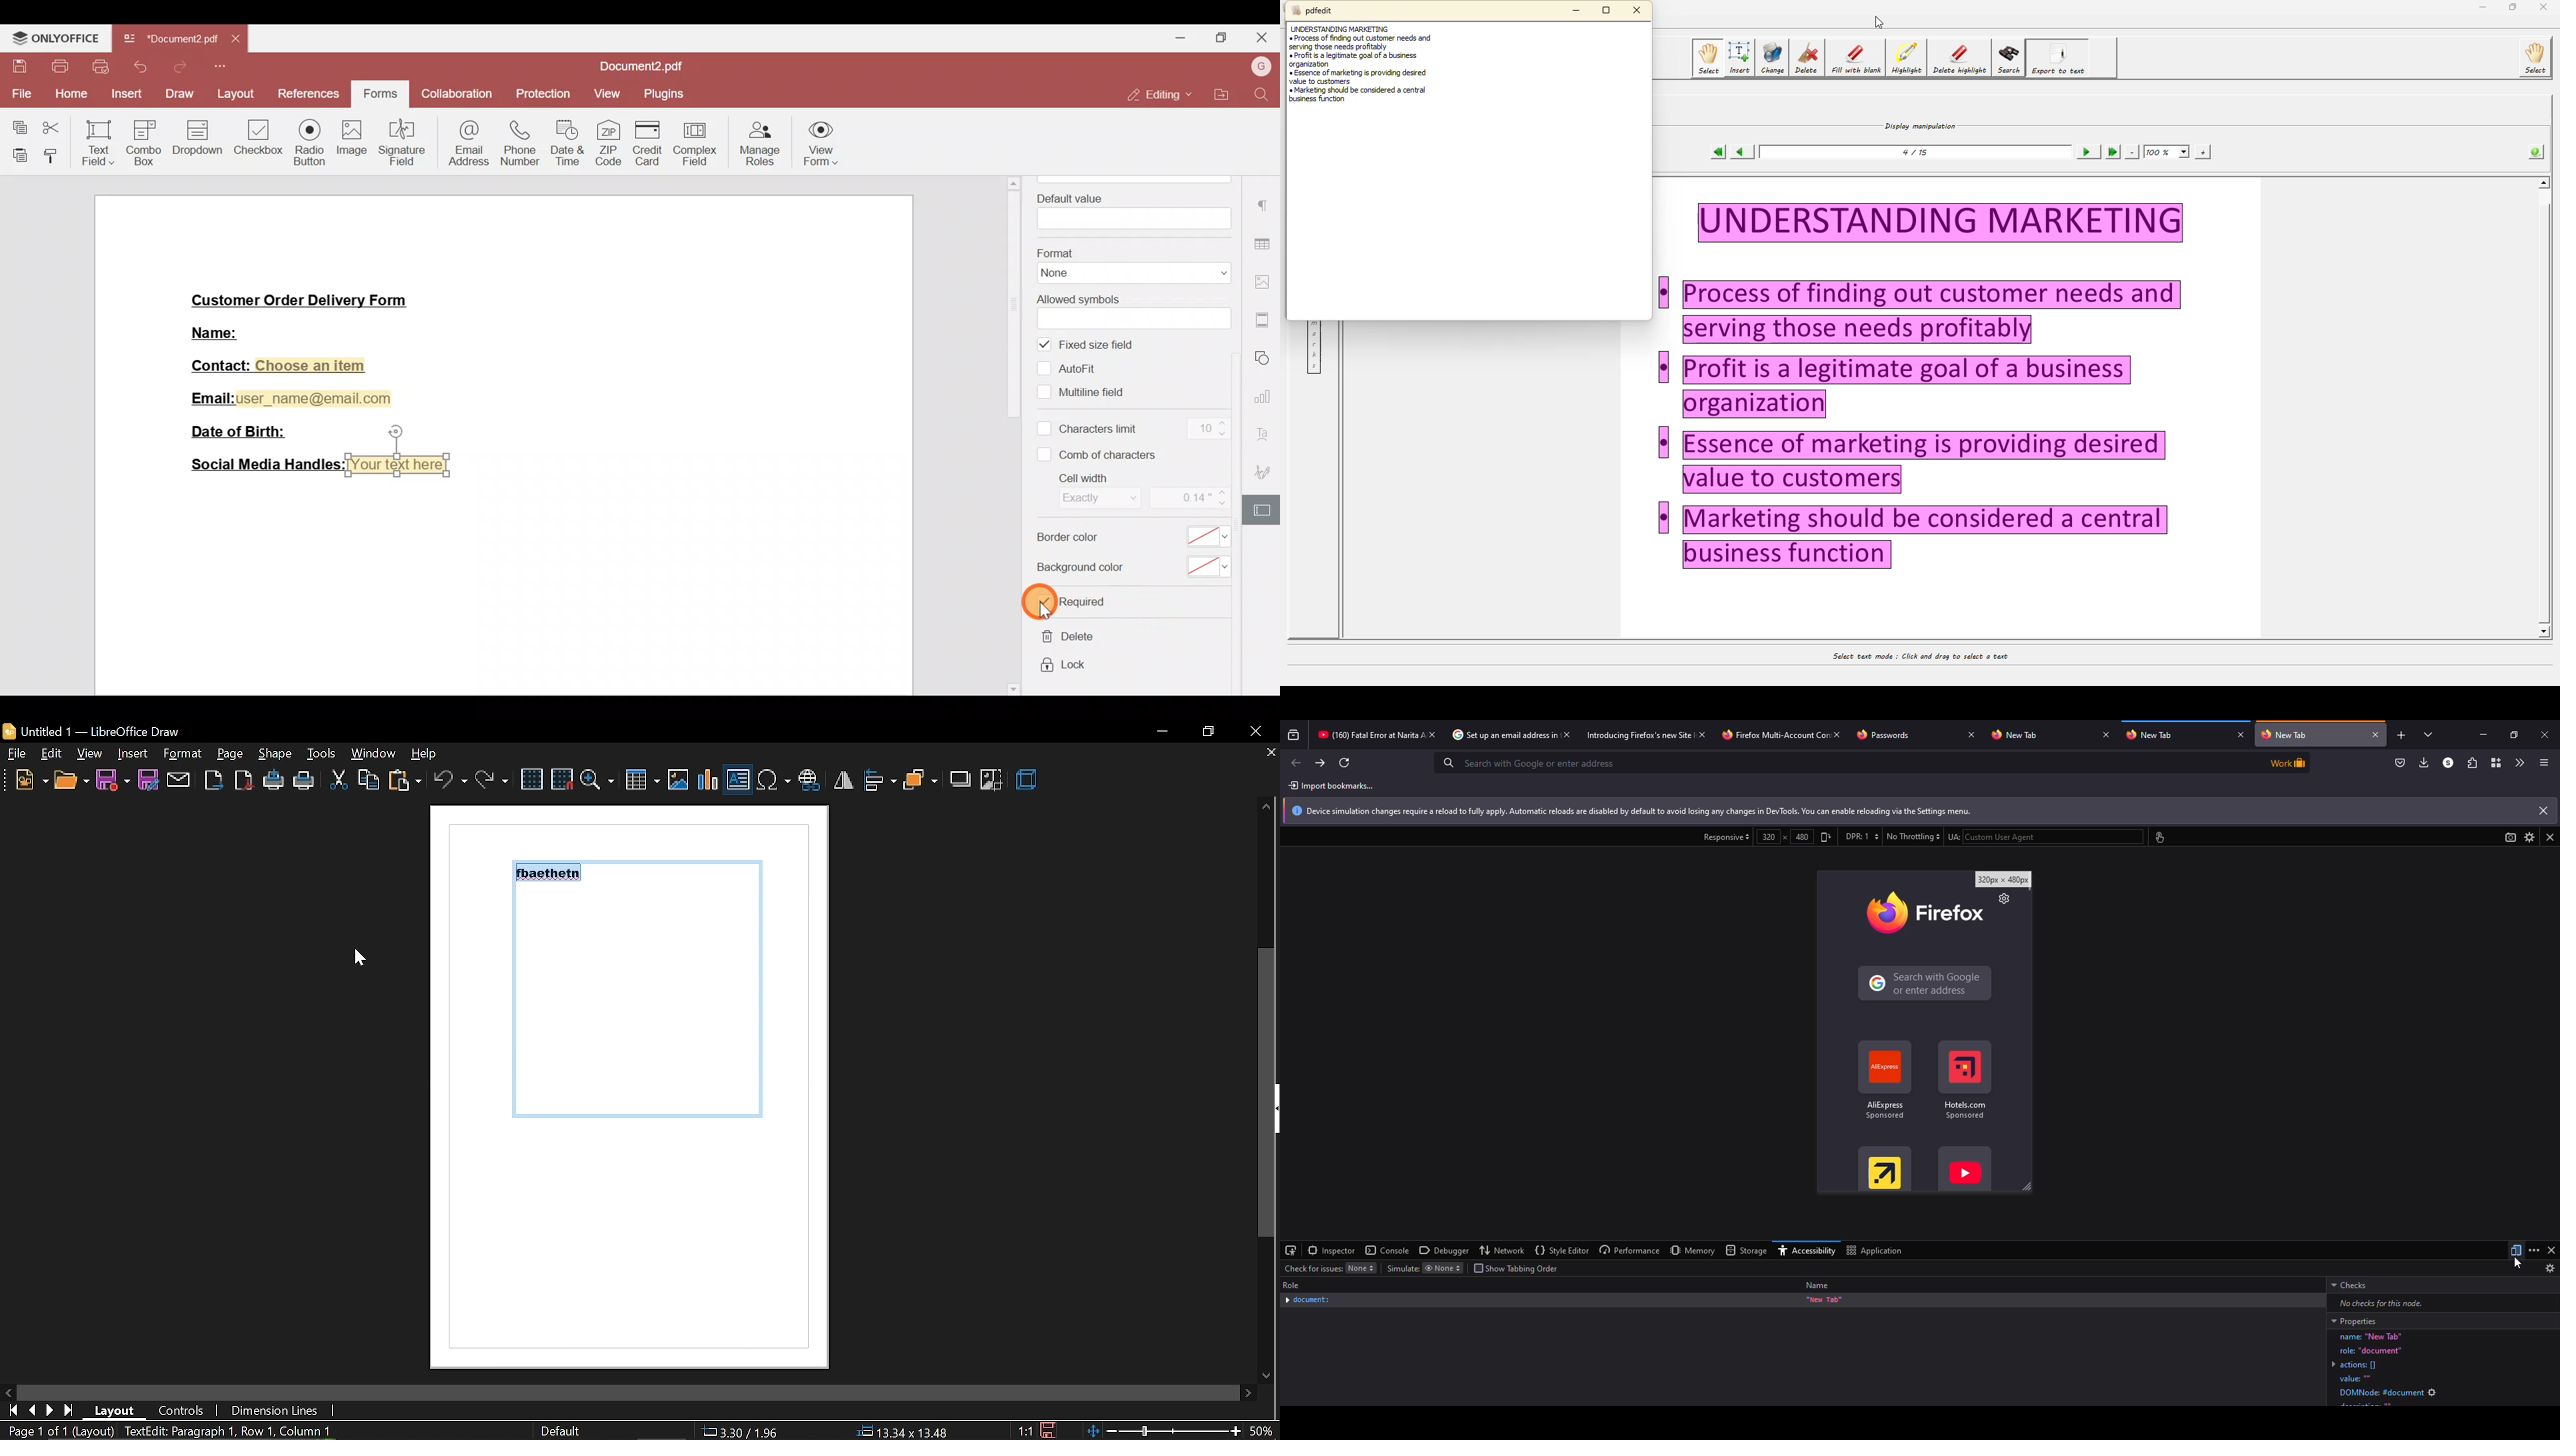  I want to click on ONLYOFFICE, so click(56, 37).